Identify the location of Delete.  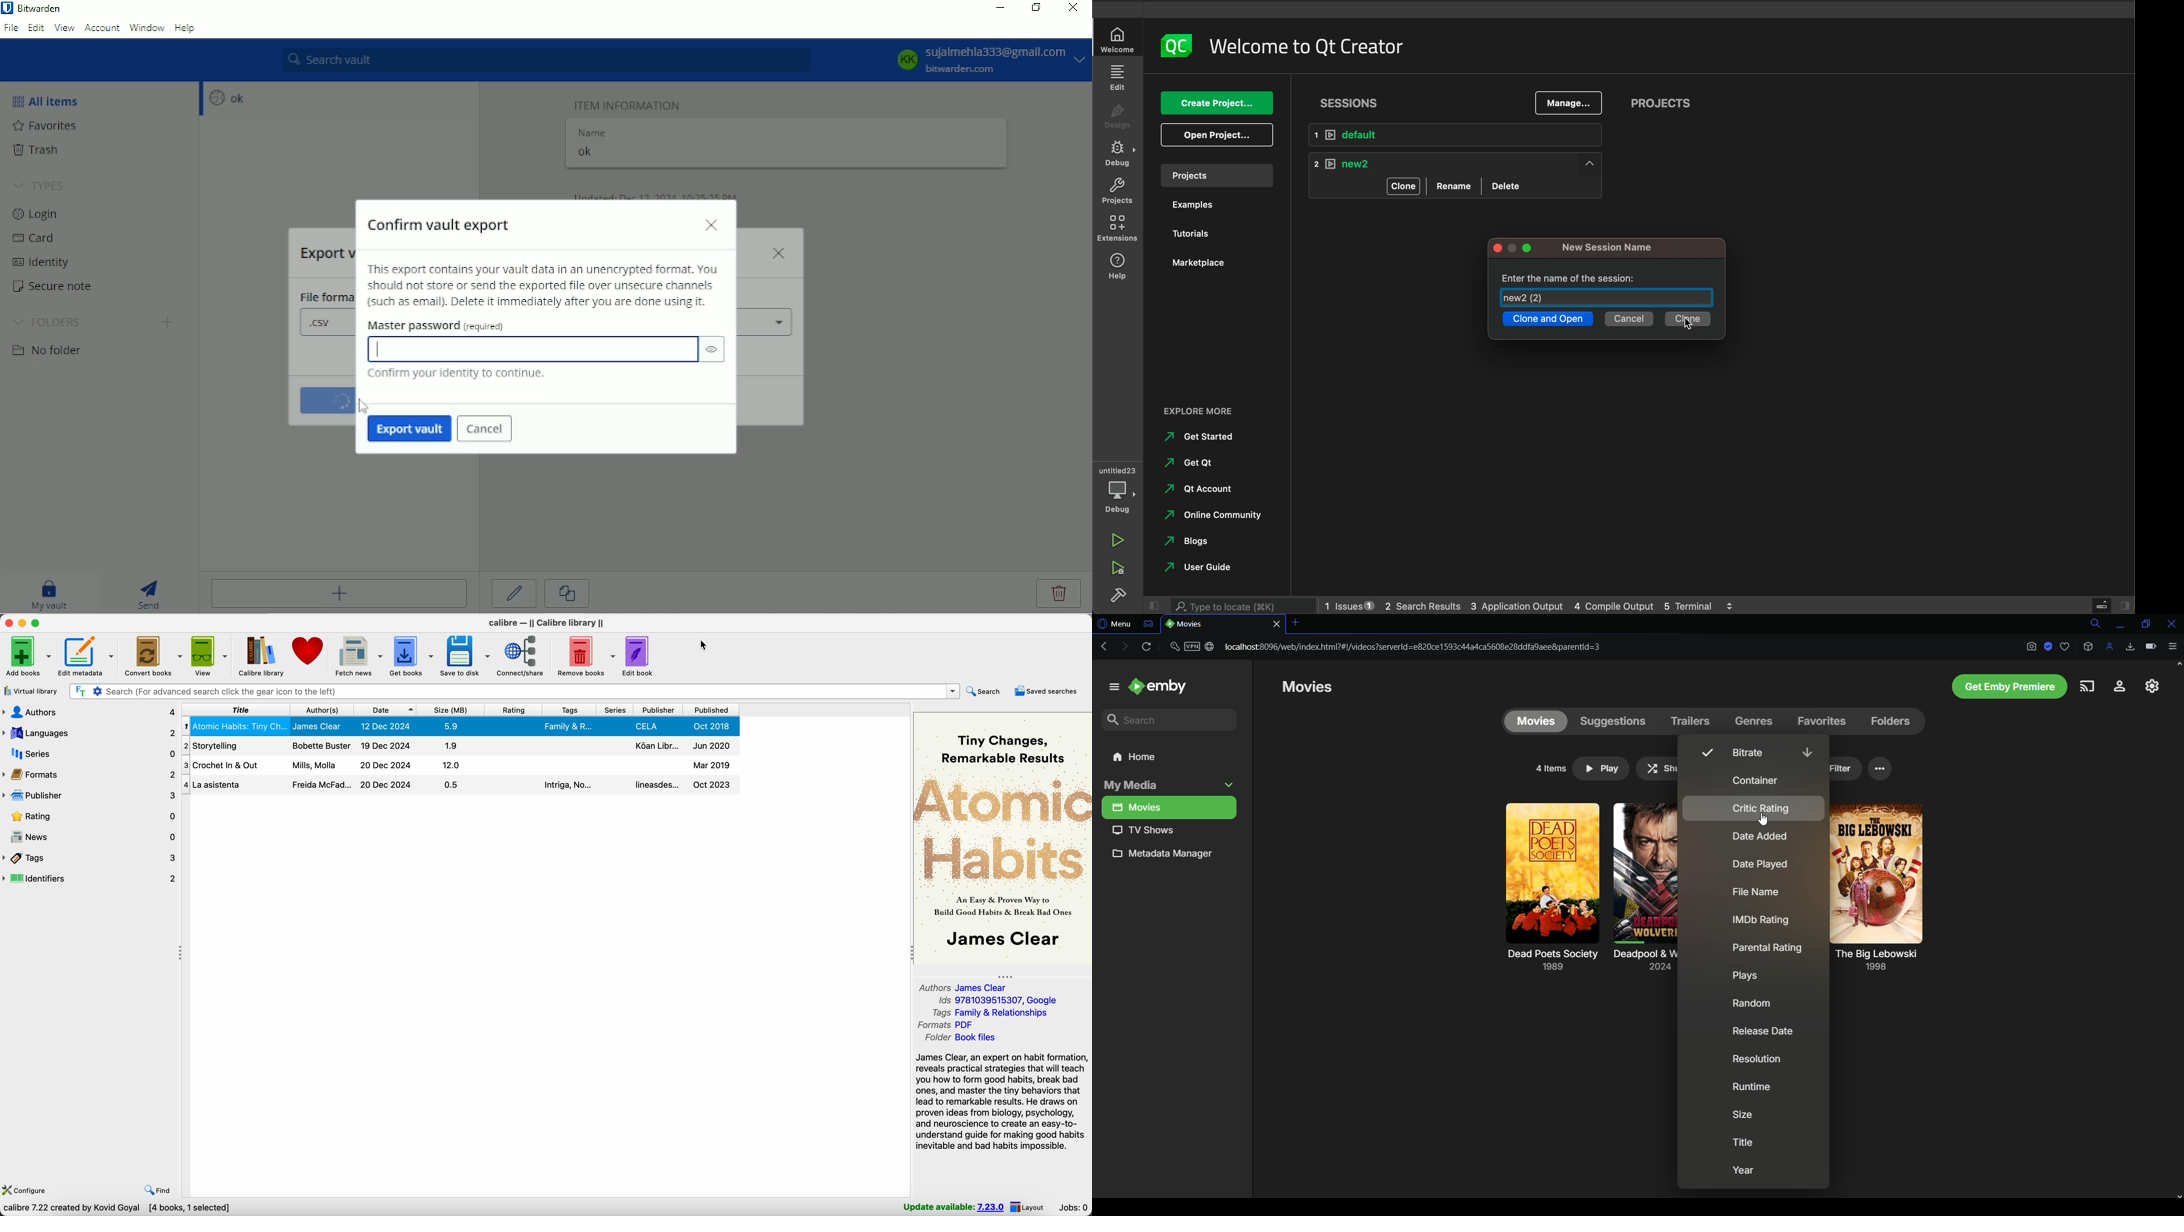
(1060, 594).